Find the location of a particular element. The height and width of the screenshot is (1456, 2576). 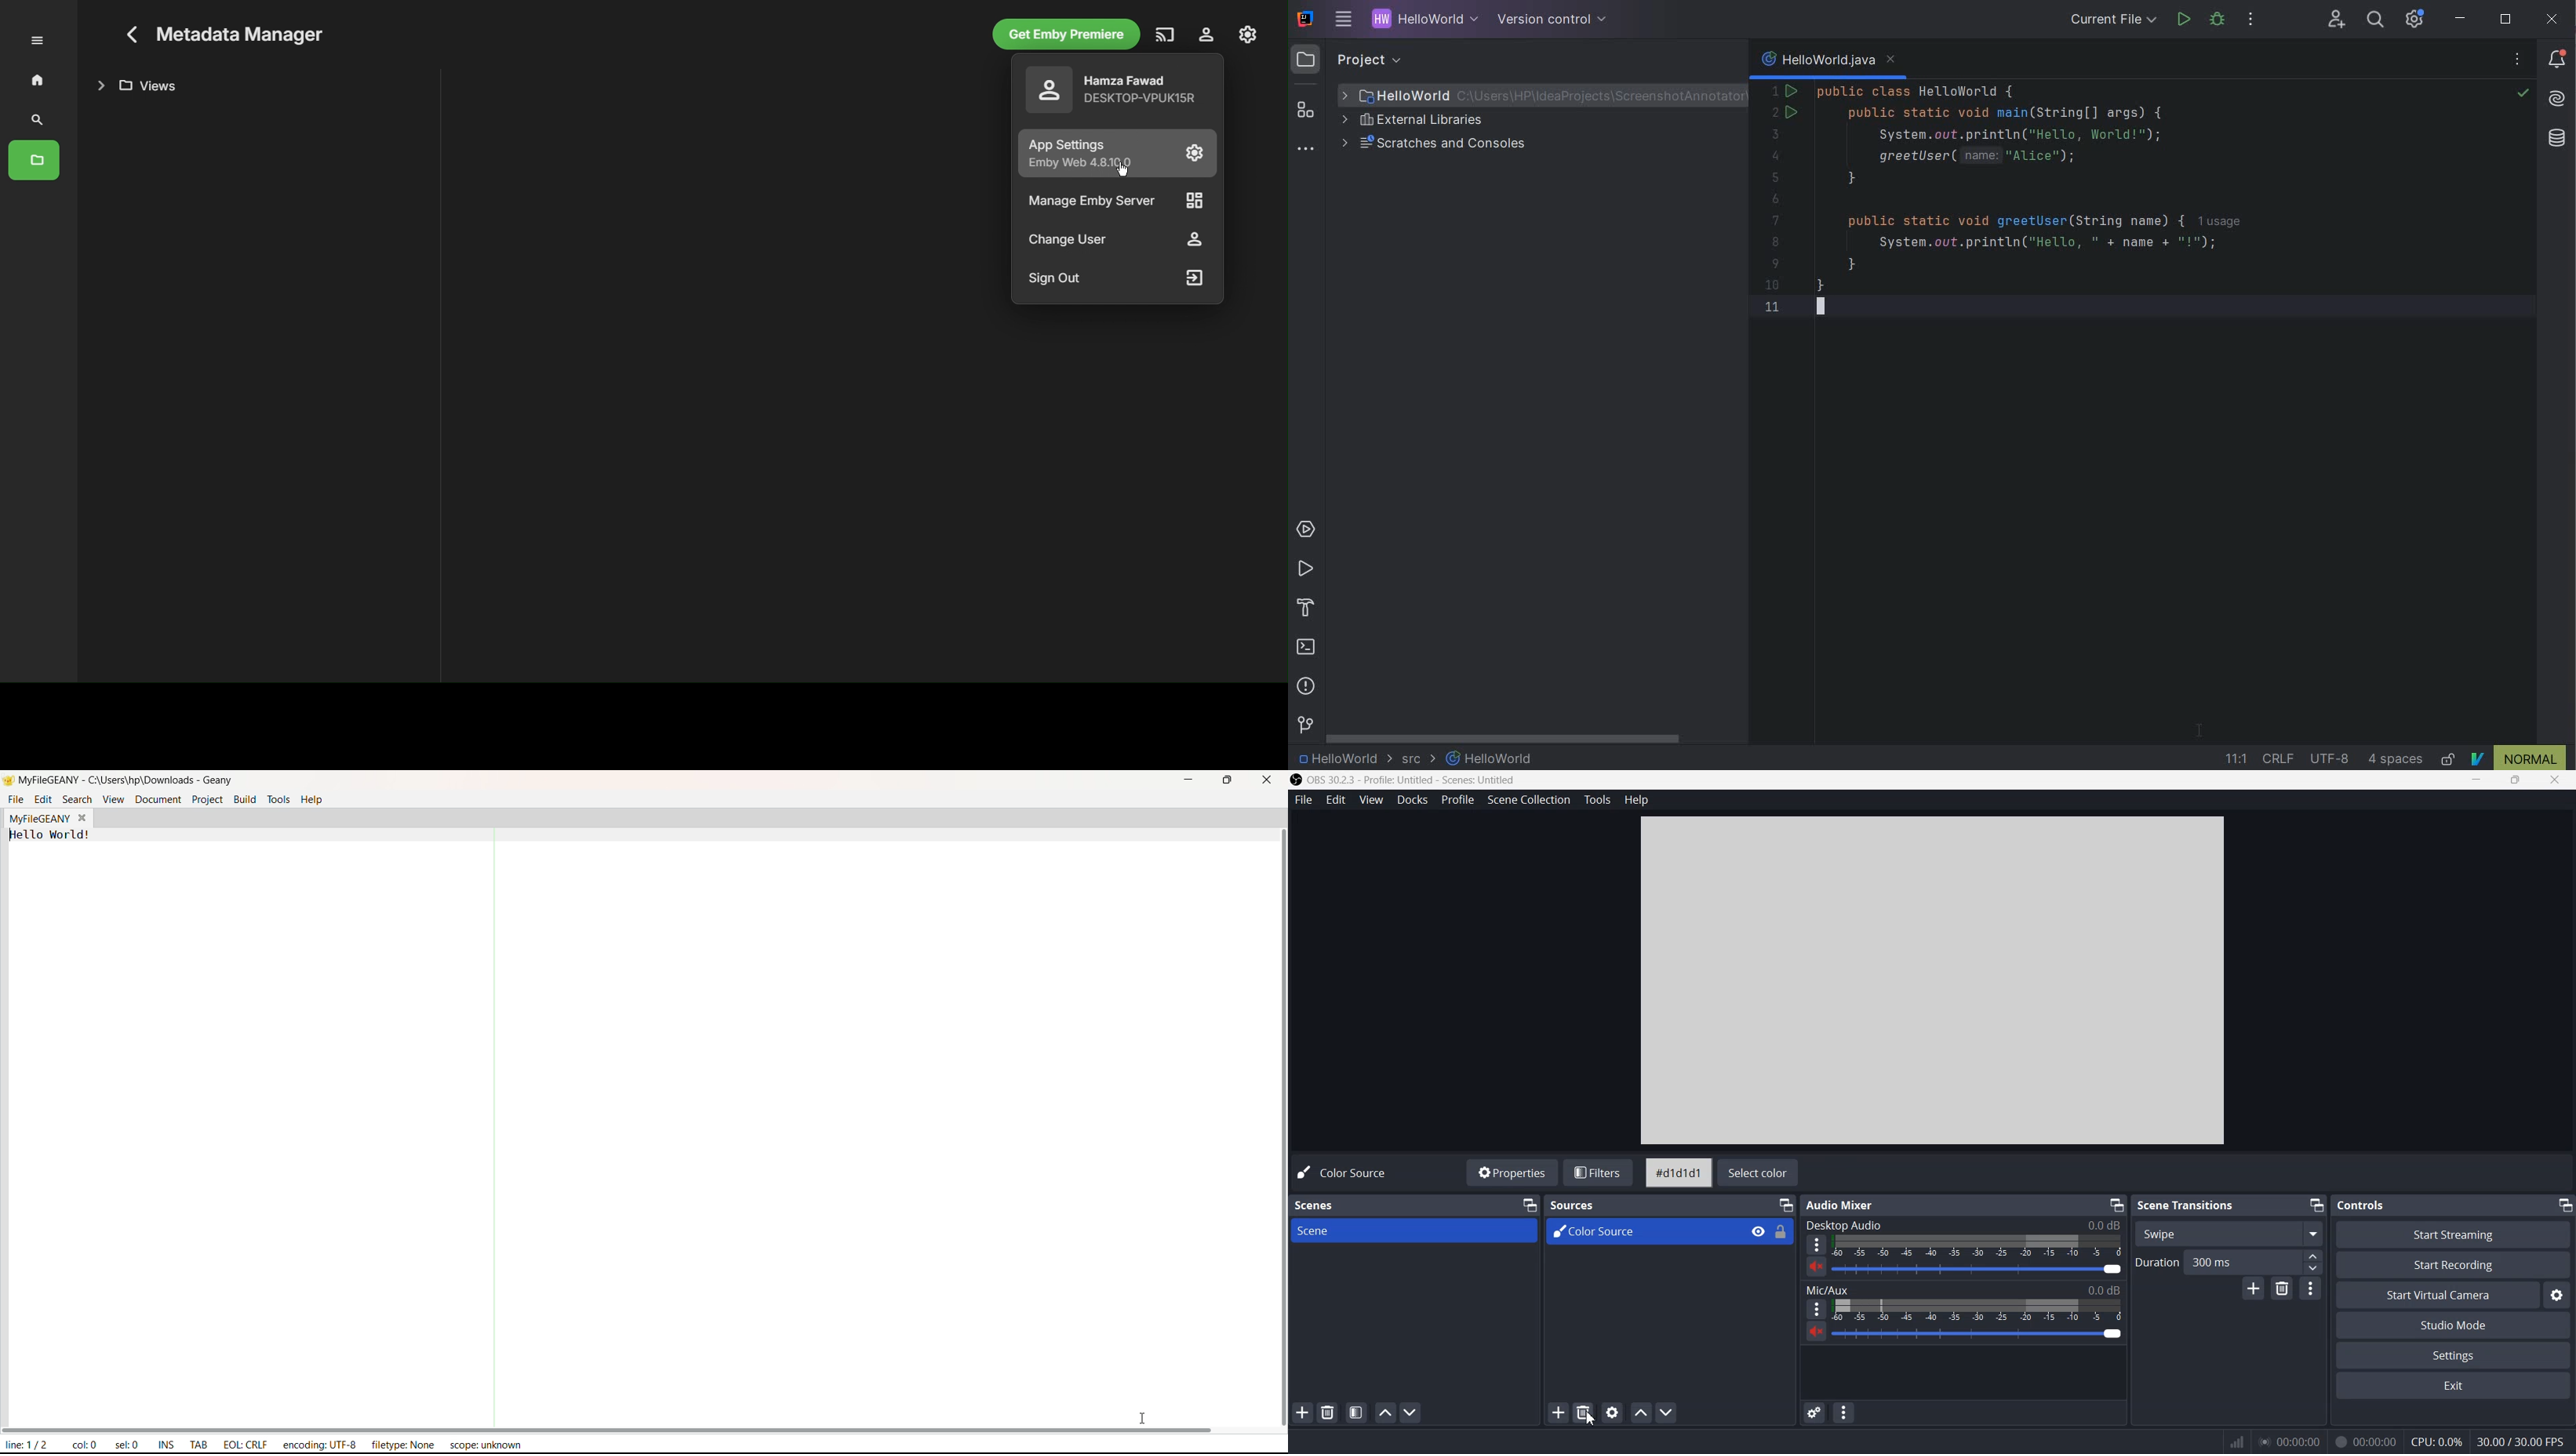

Open scene Filter is located at coordinates (1355, 1413).